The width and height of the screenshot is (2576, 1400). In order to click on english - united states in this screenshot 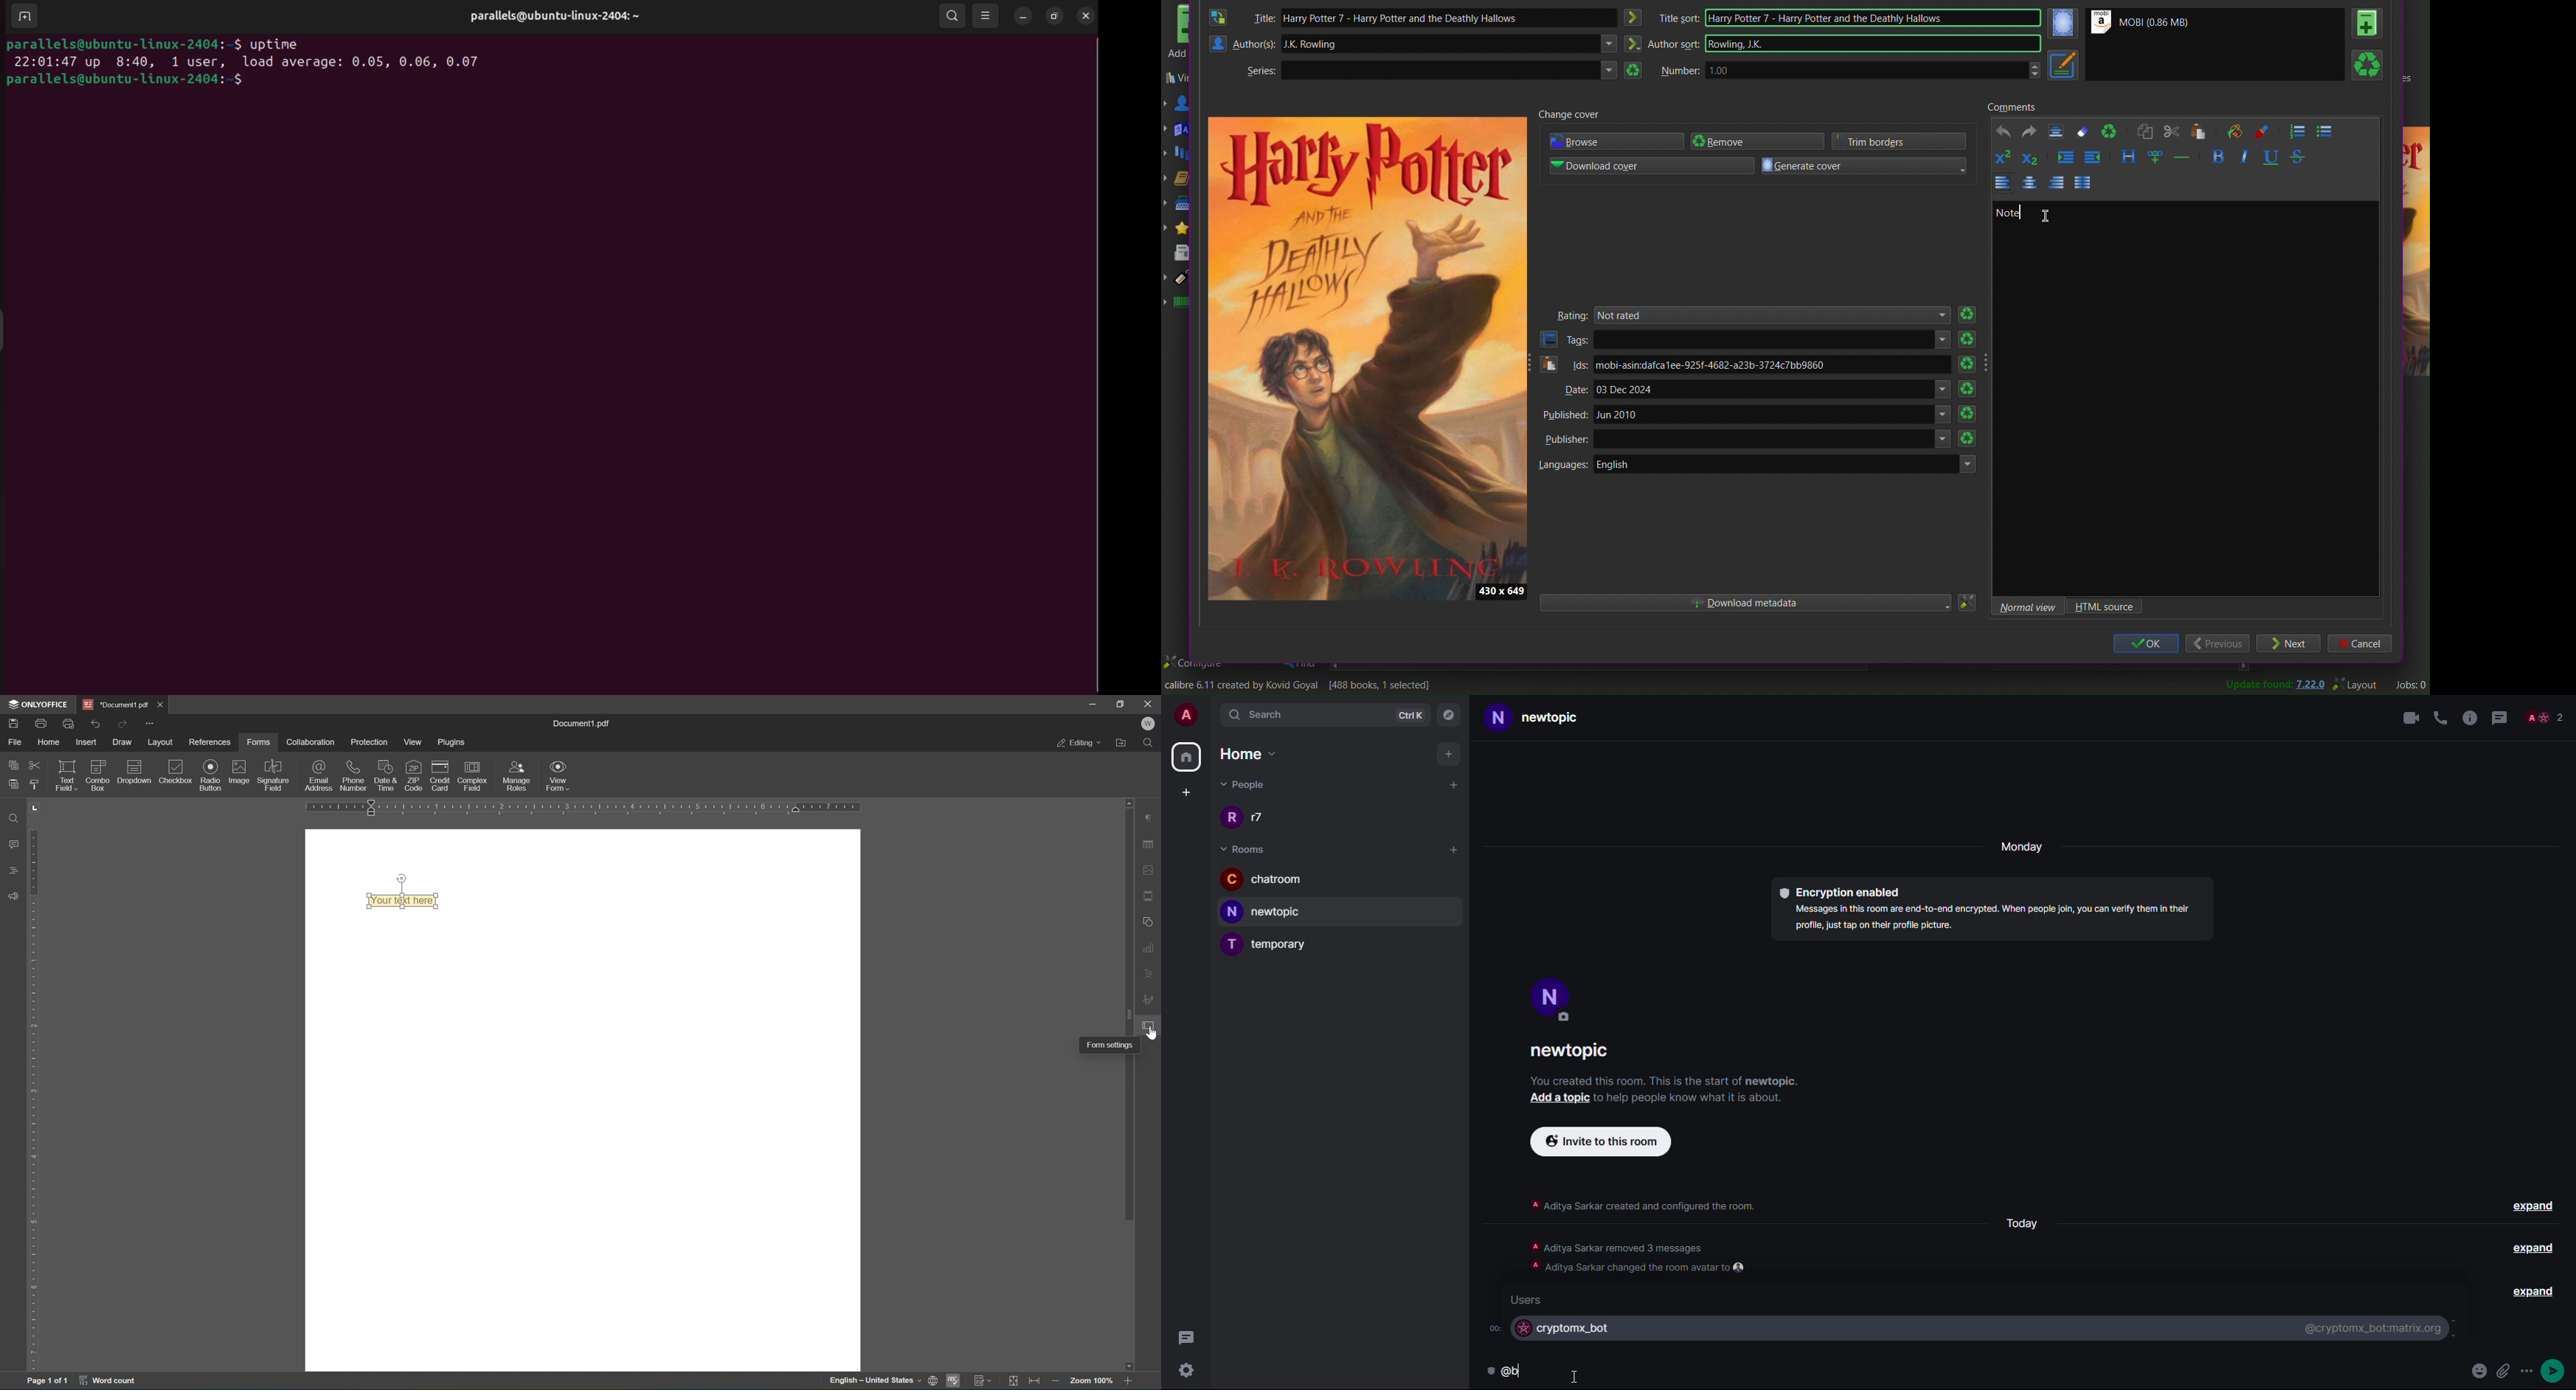, I will do `click(872, 1381)`.